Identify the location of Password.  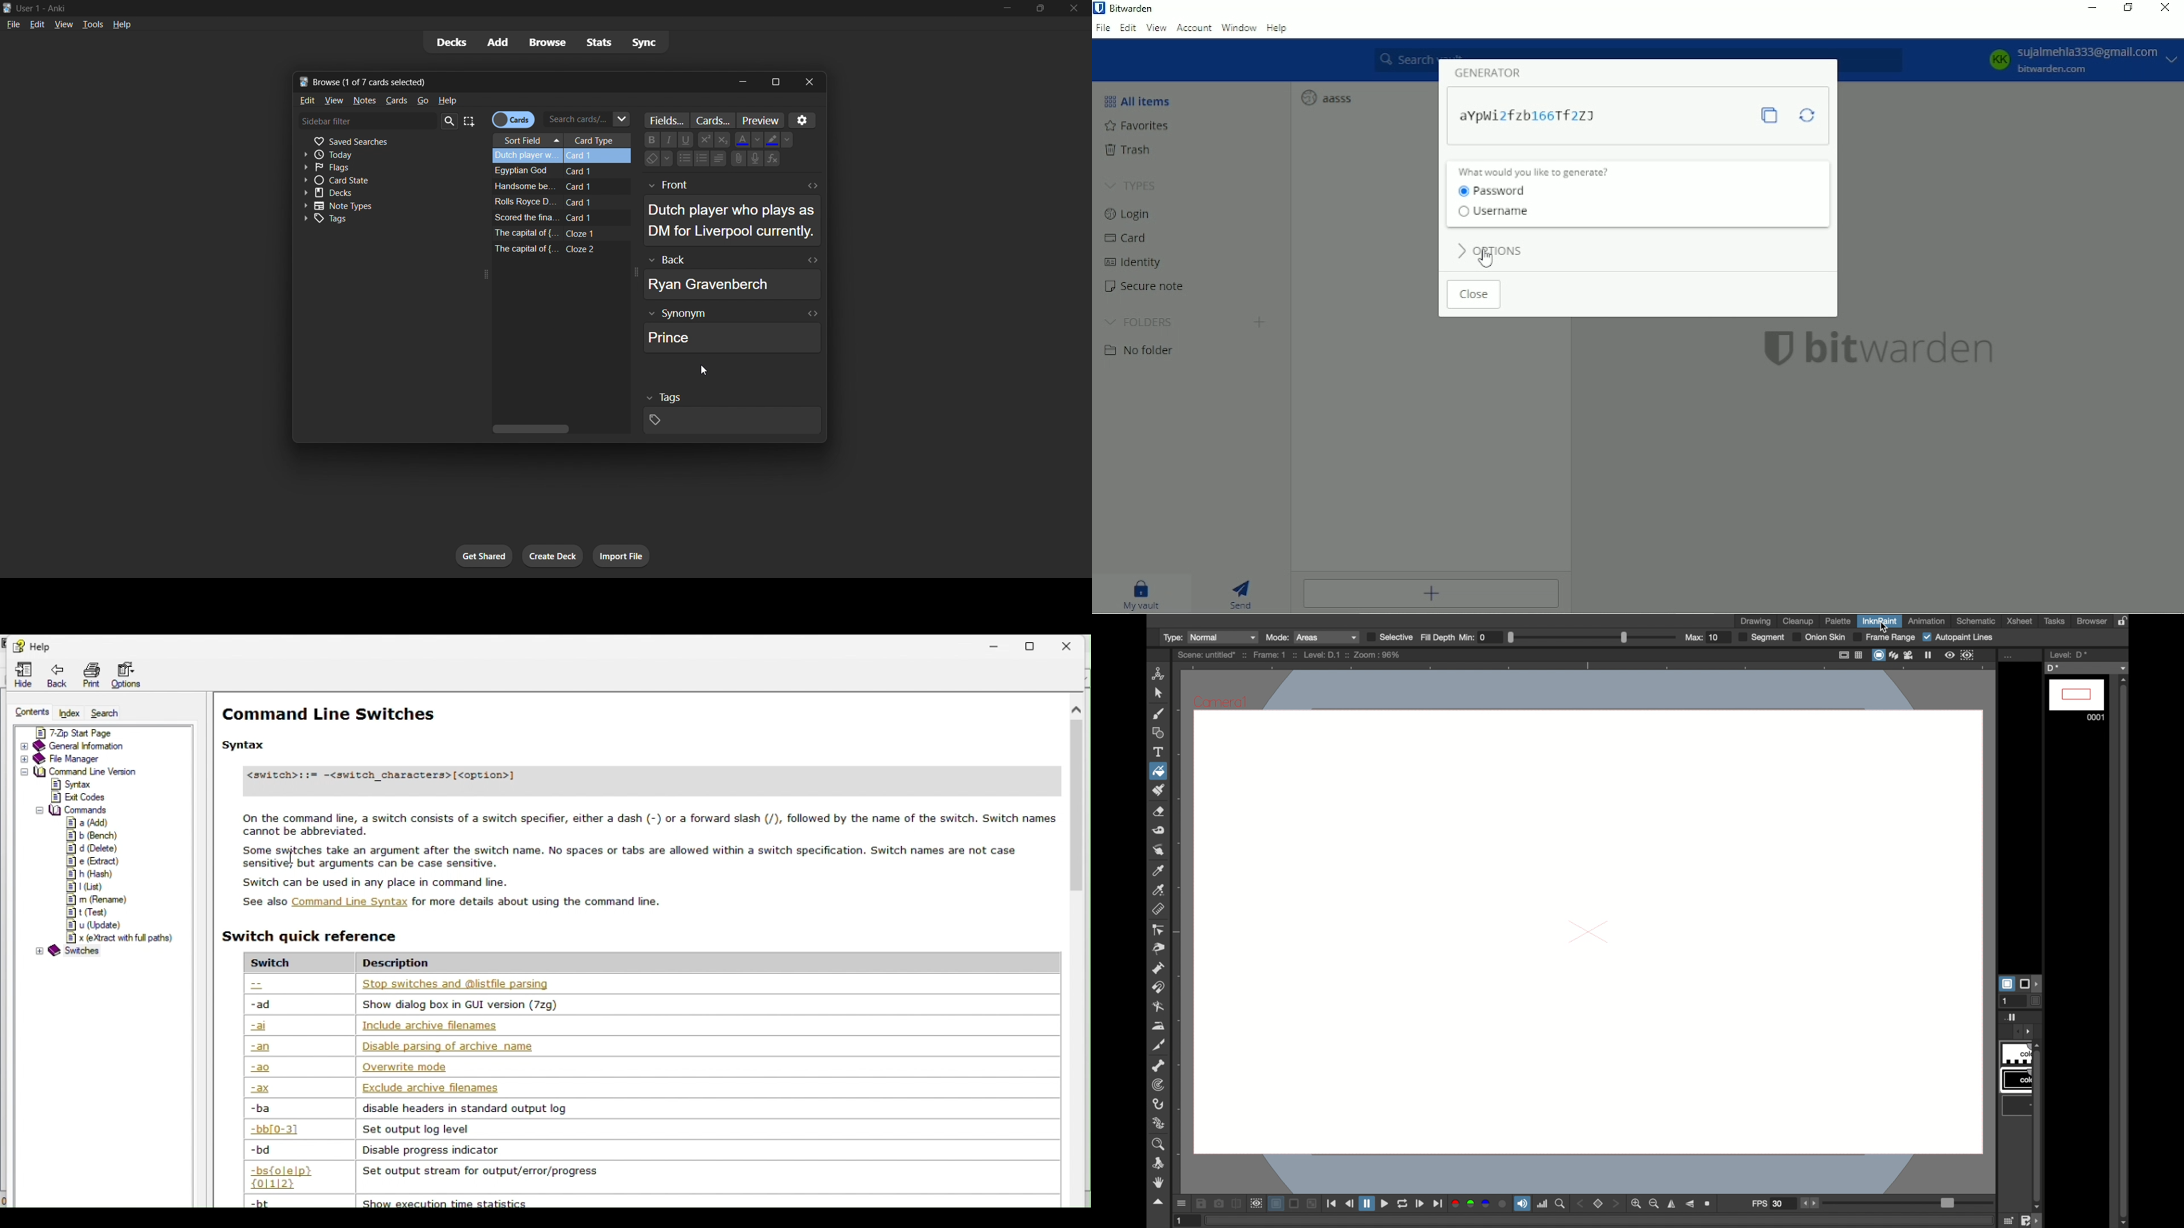
(1492, 191).